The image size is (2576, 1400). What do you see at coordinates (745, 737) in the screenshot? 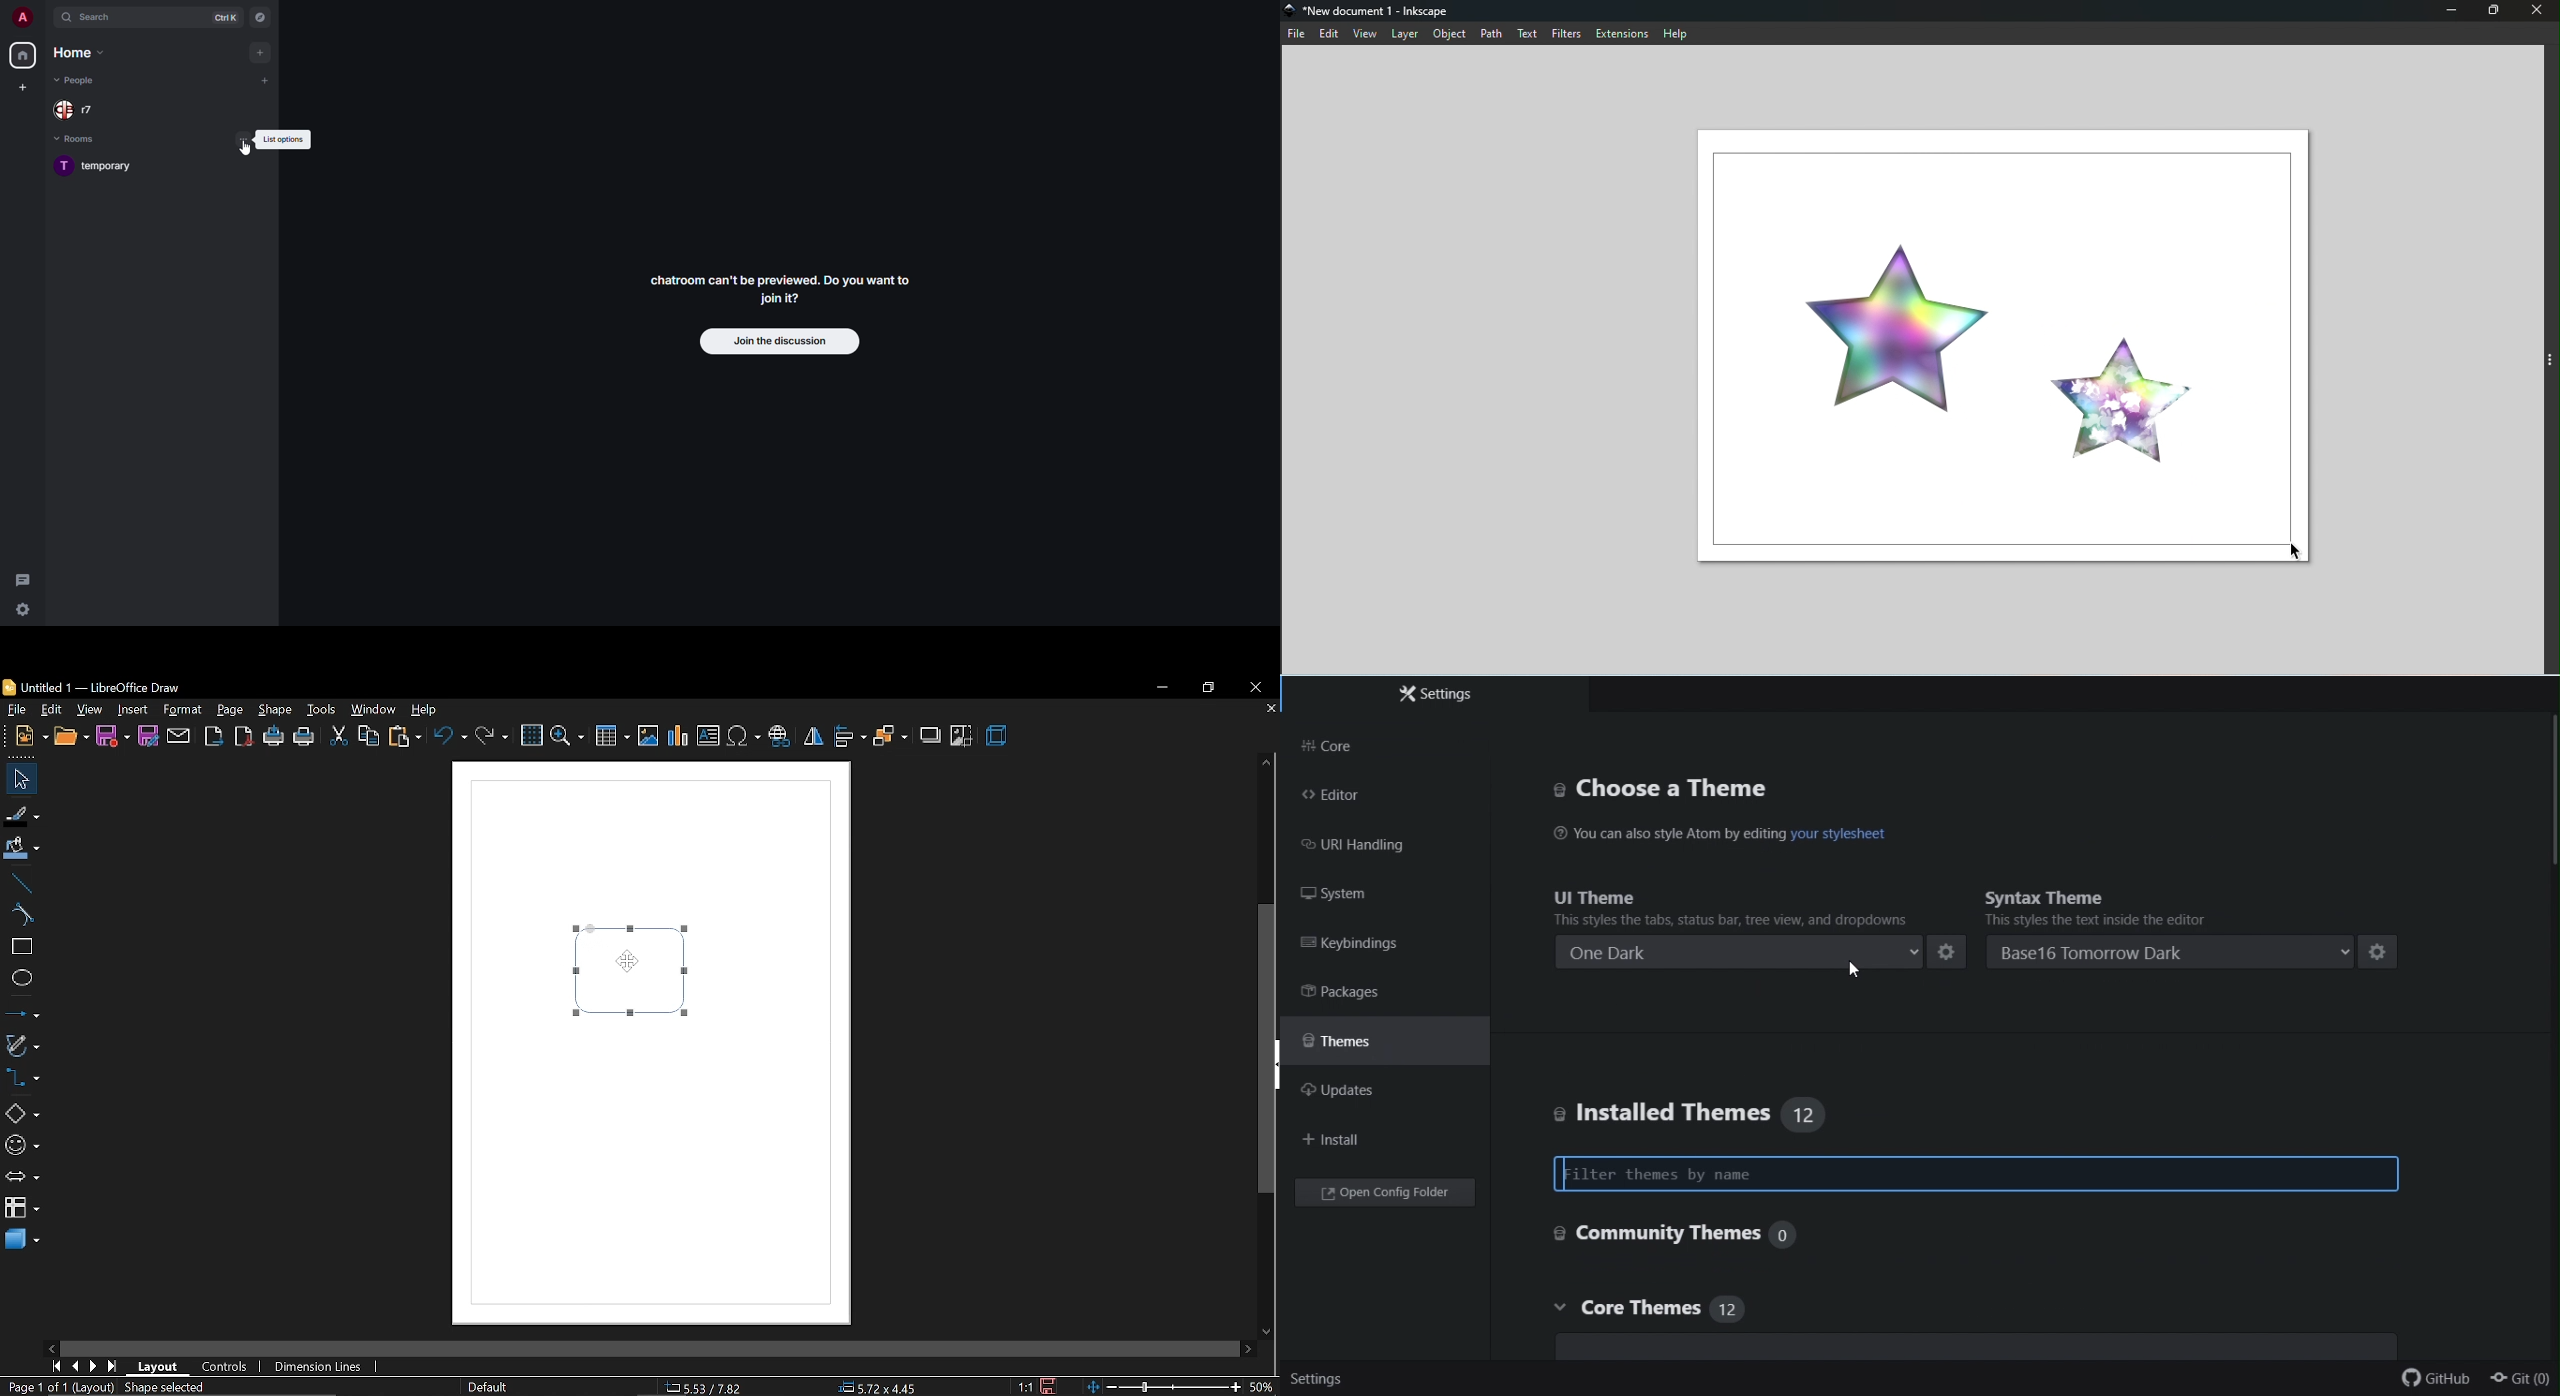
I see `insert symbol` at bounding box center [745, 737].